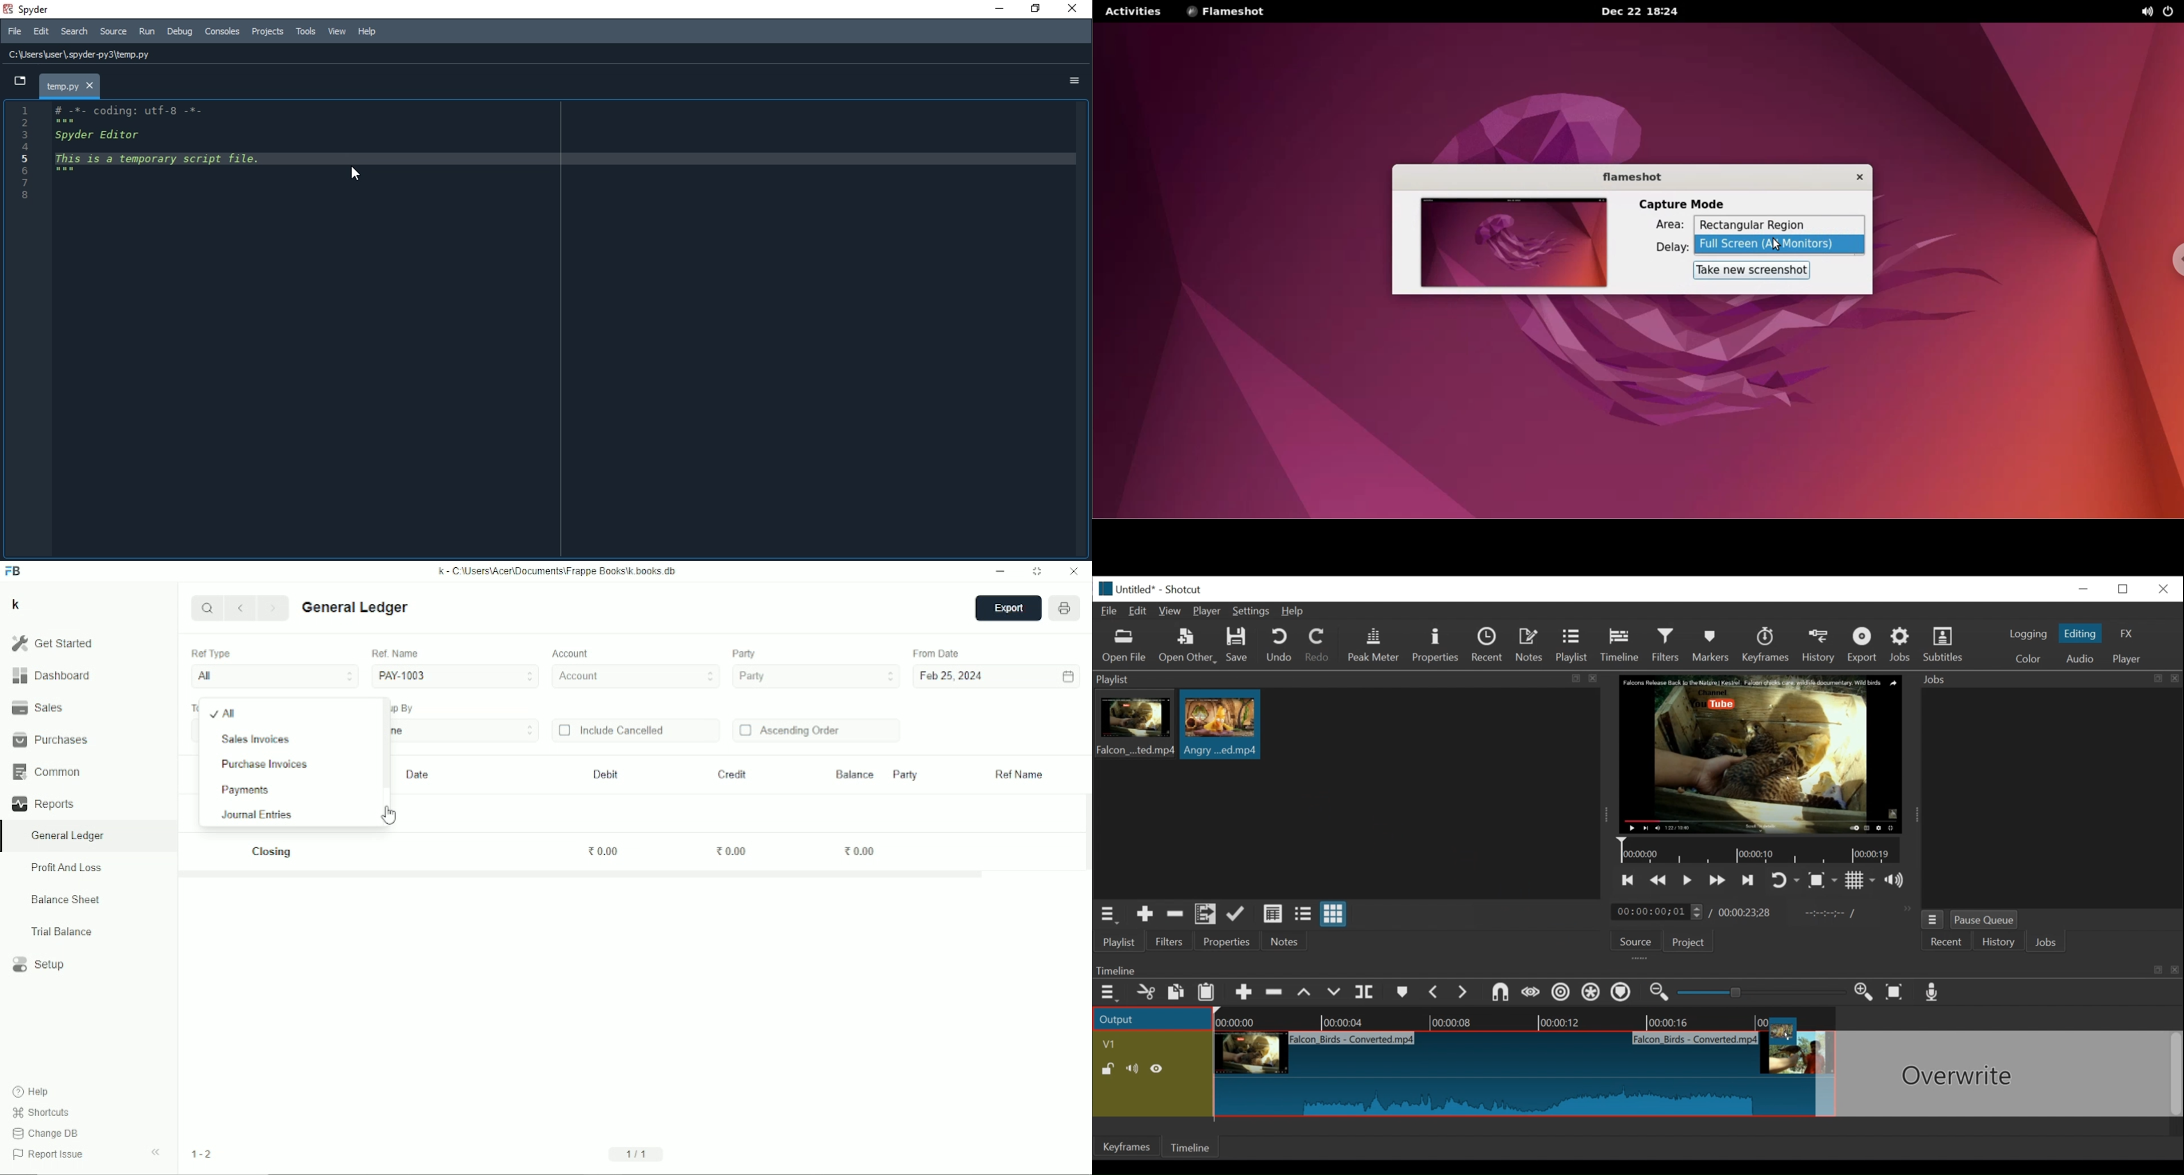 The image size is (2184, 1176). I want to click on k - C:\Users\Acer\Documents\Frappe books\k.books.db, so click(558, 571).